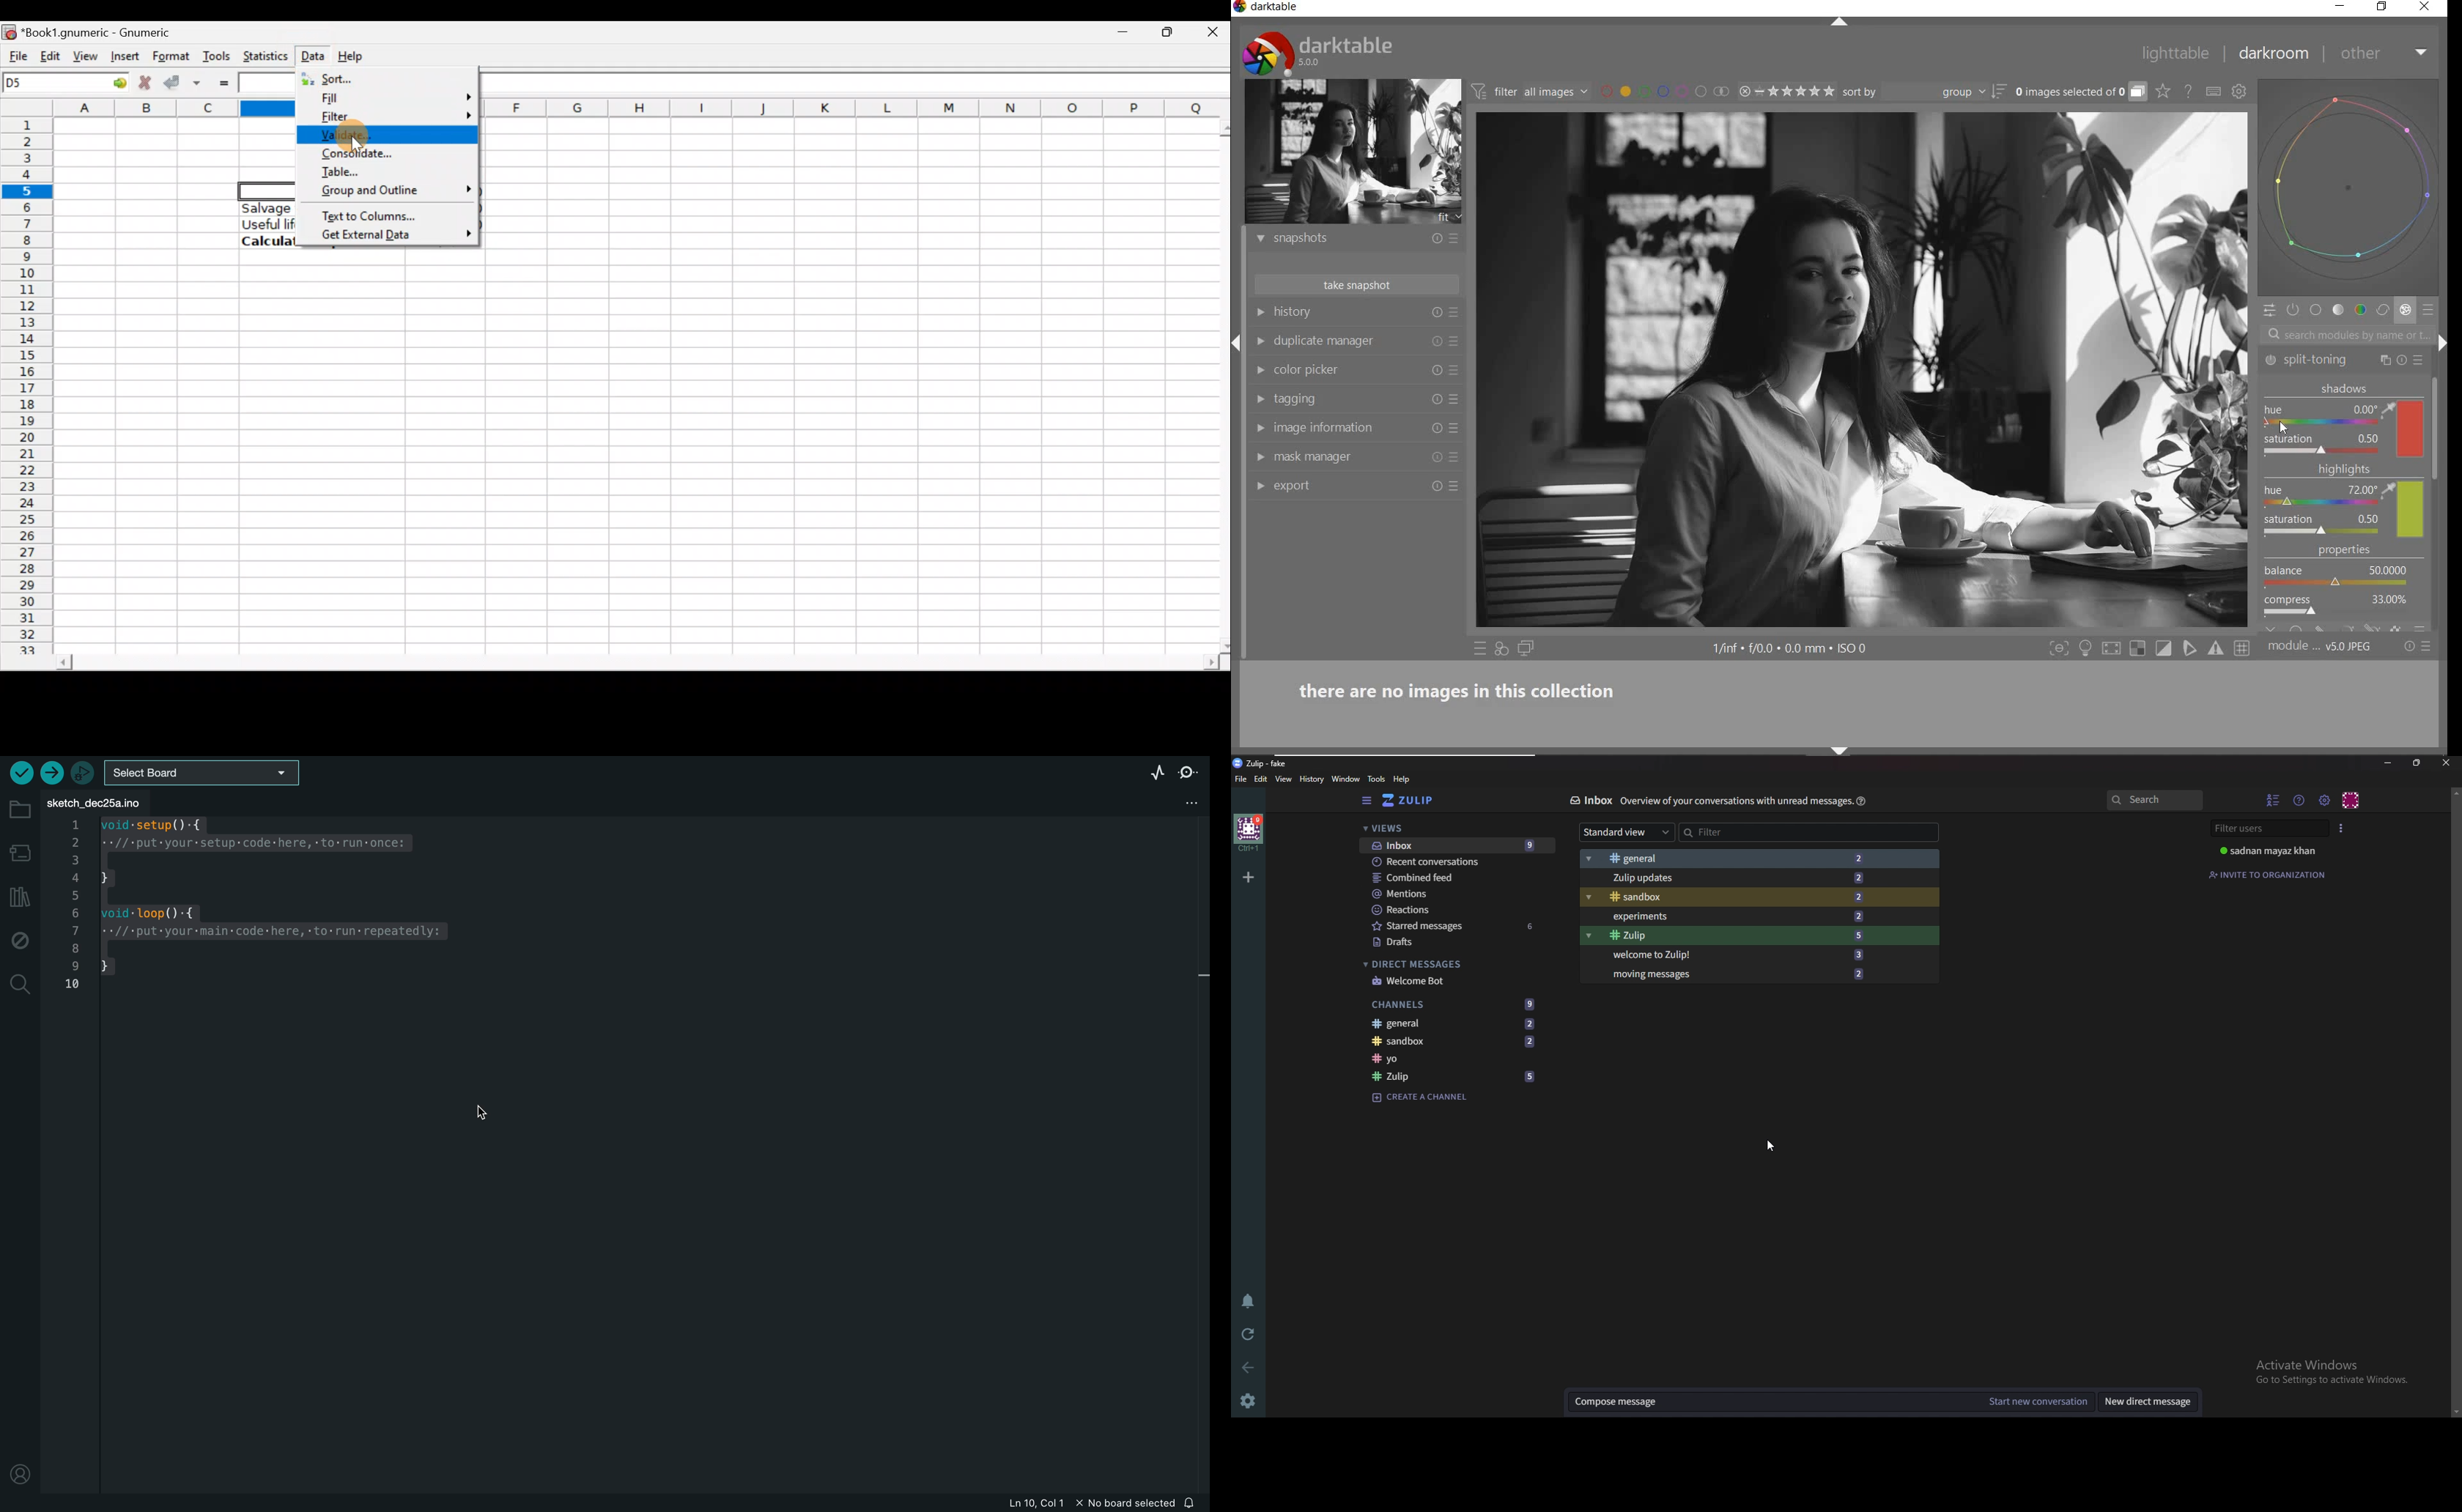 The image size is (2464, 1512). Describe the element at coordinates (216, 55) in the screenshot. I see `Tools` at that location.